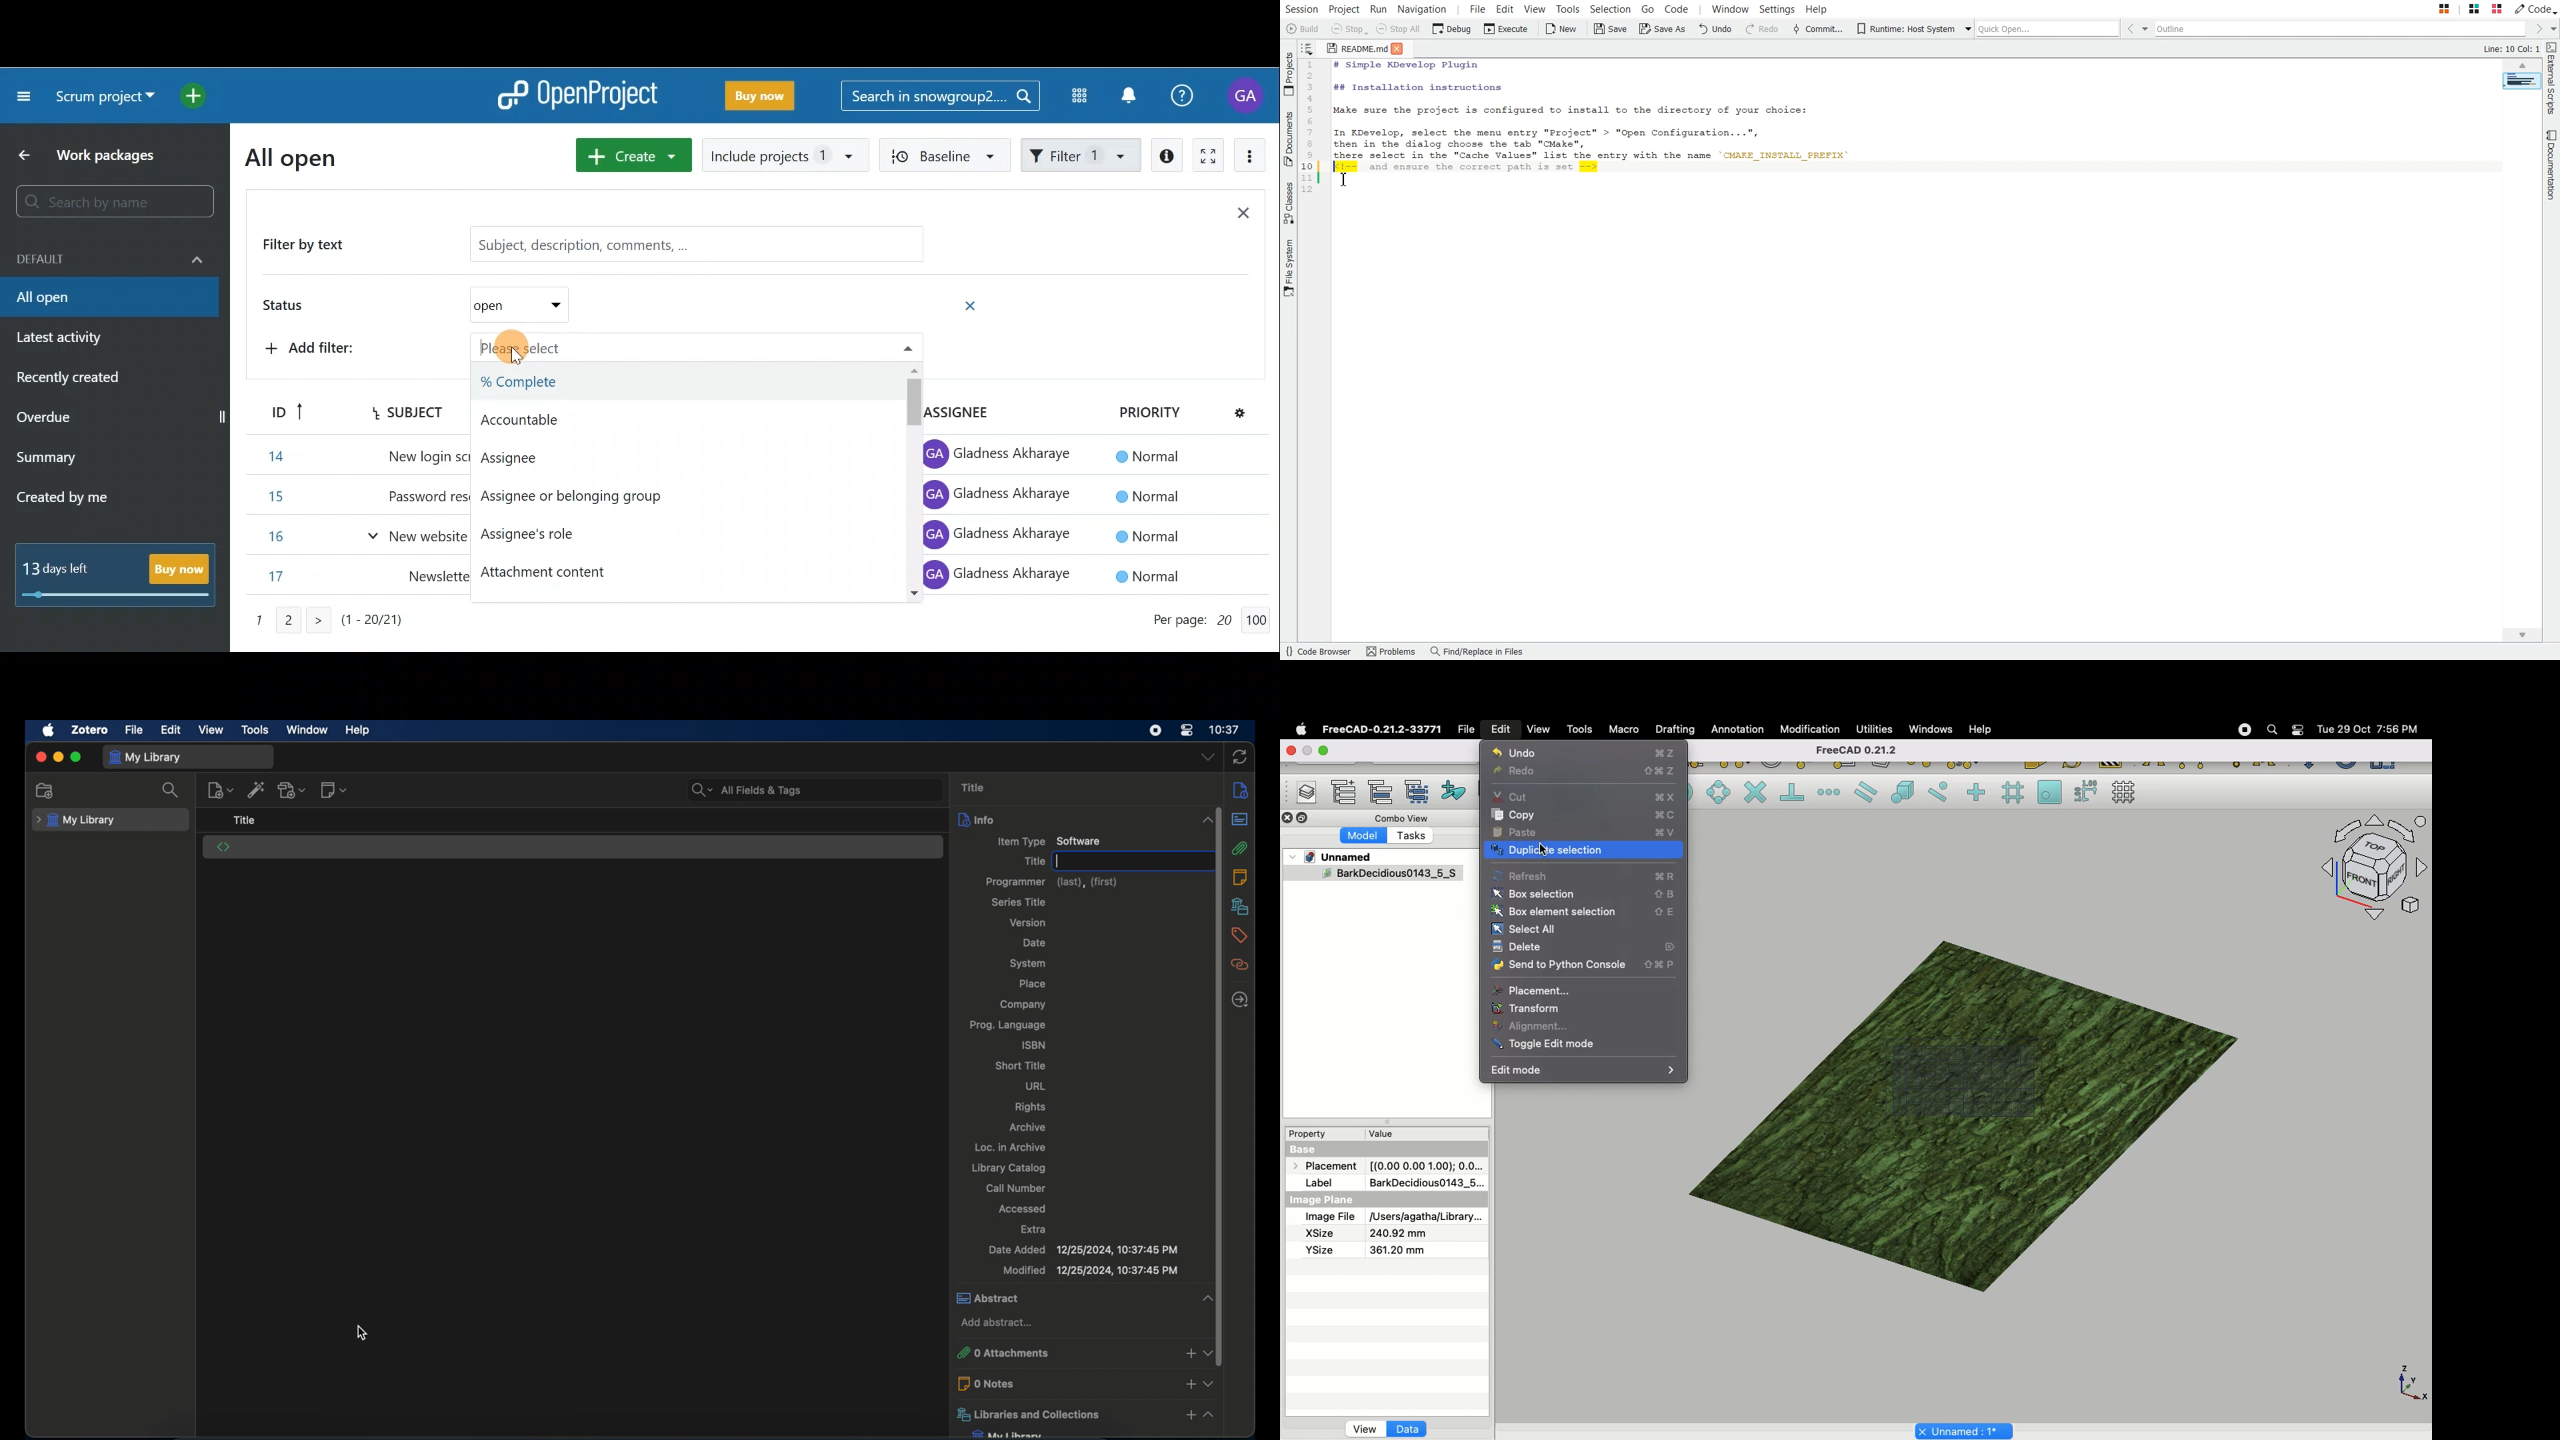 This screenshot has width=2576, height=1456. Describe the element at coordinates (1035, 1043) in the screenshot. I see `isbn` at that location.